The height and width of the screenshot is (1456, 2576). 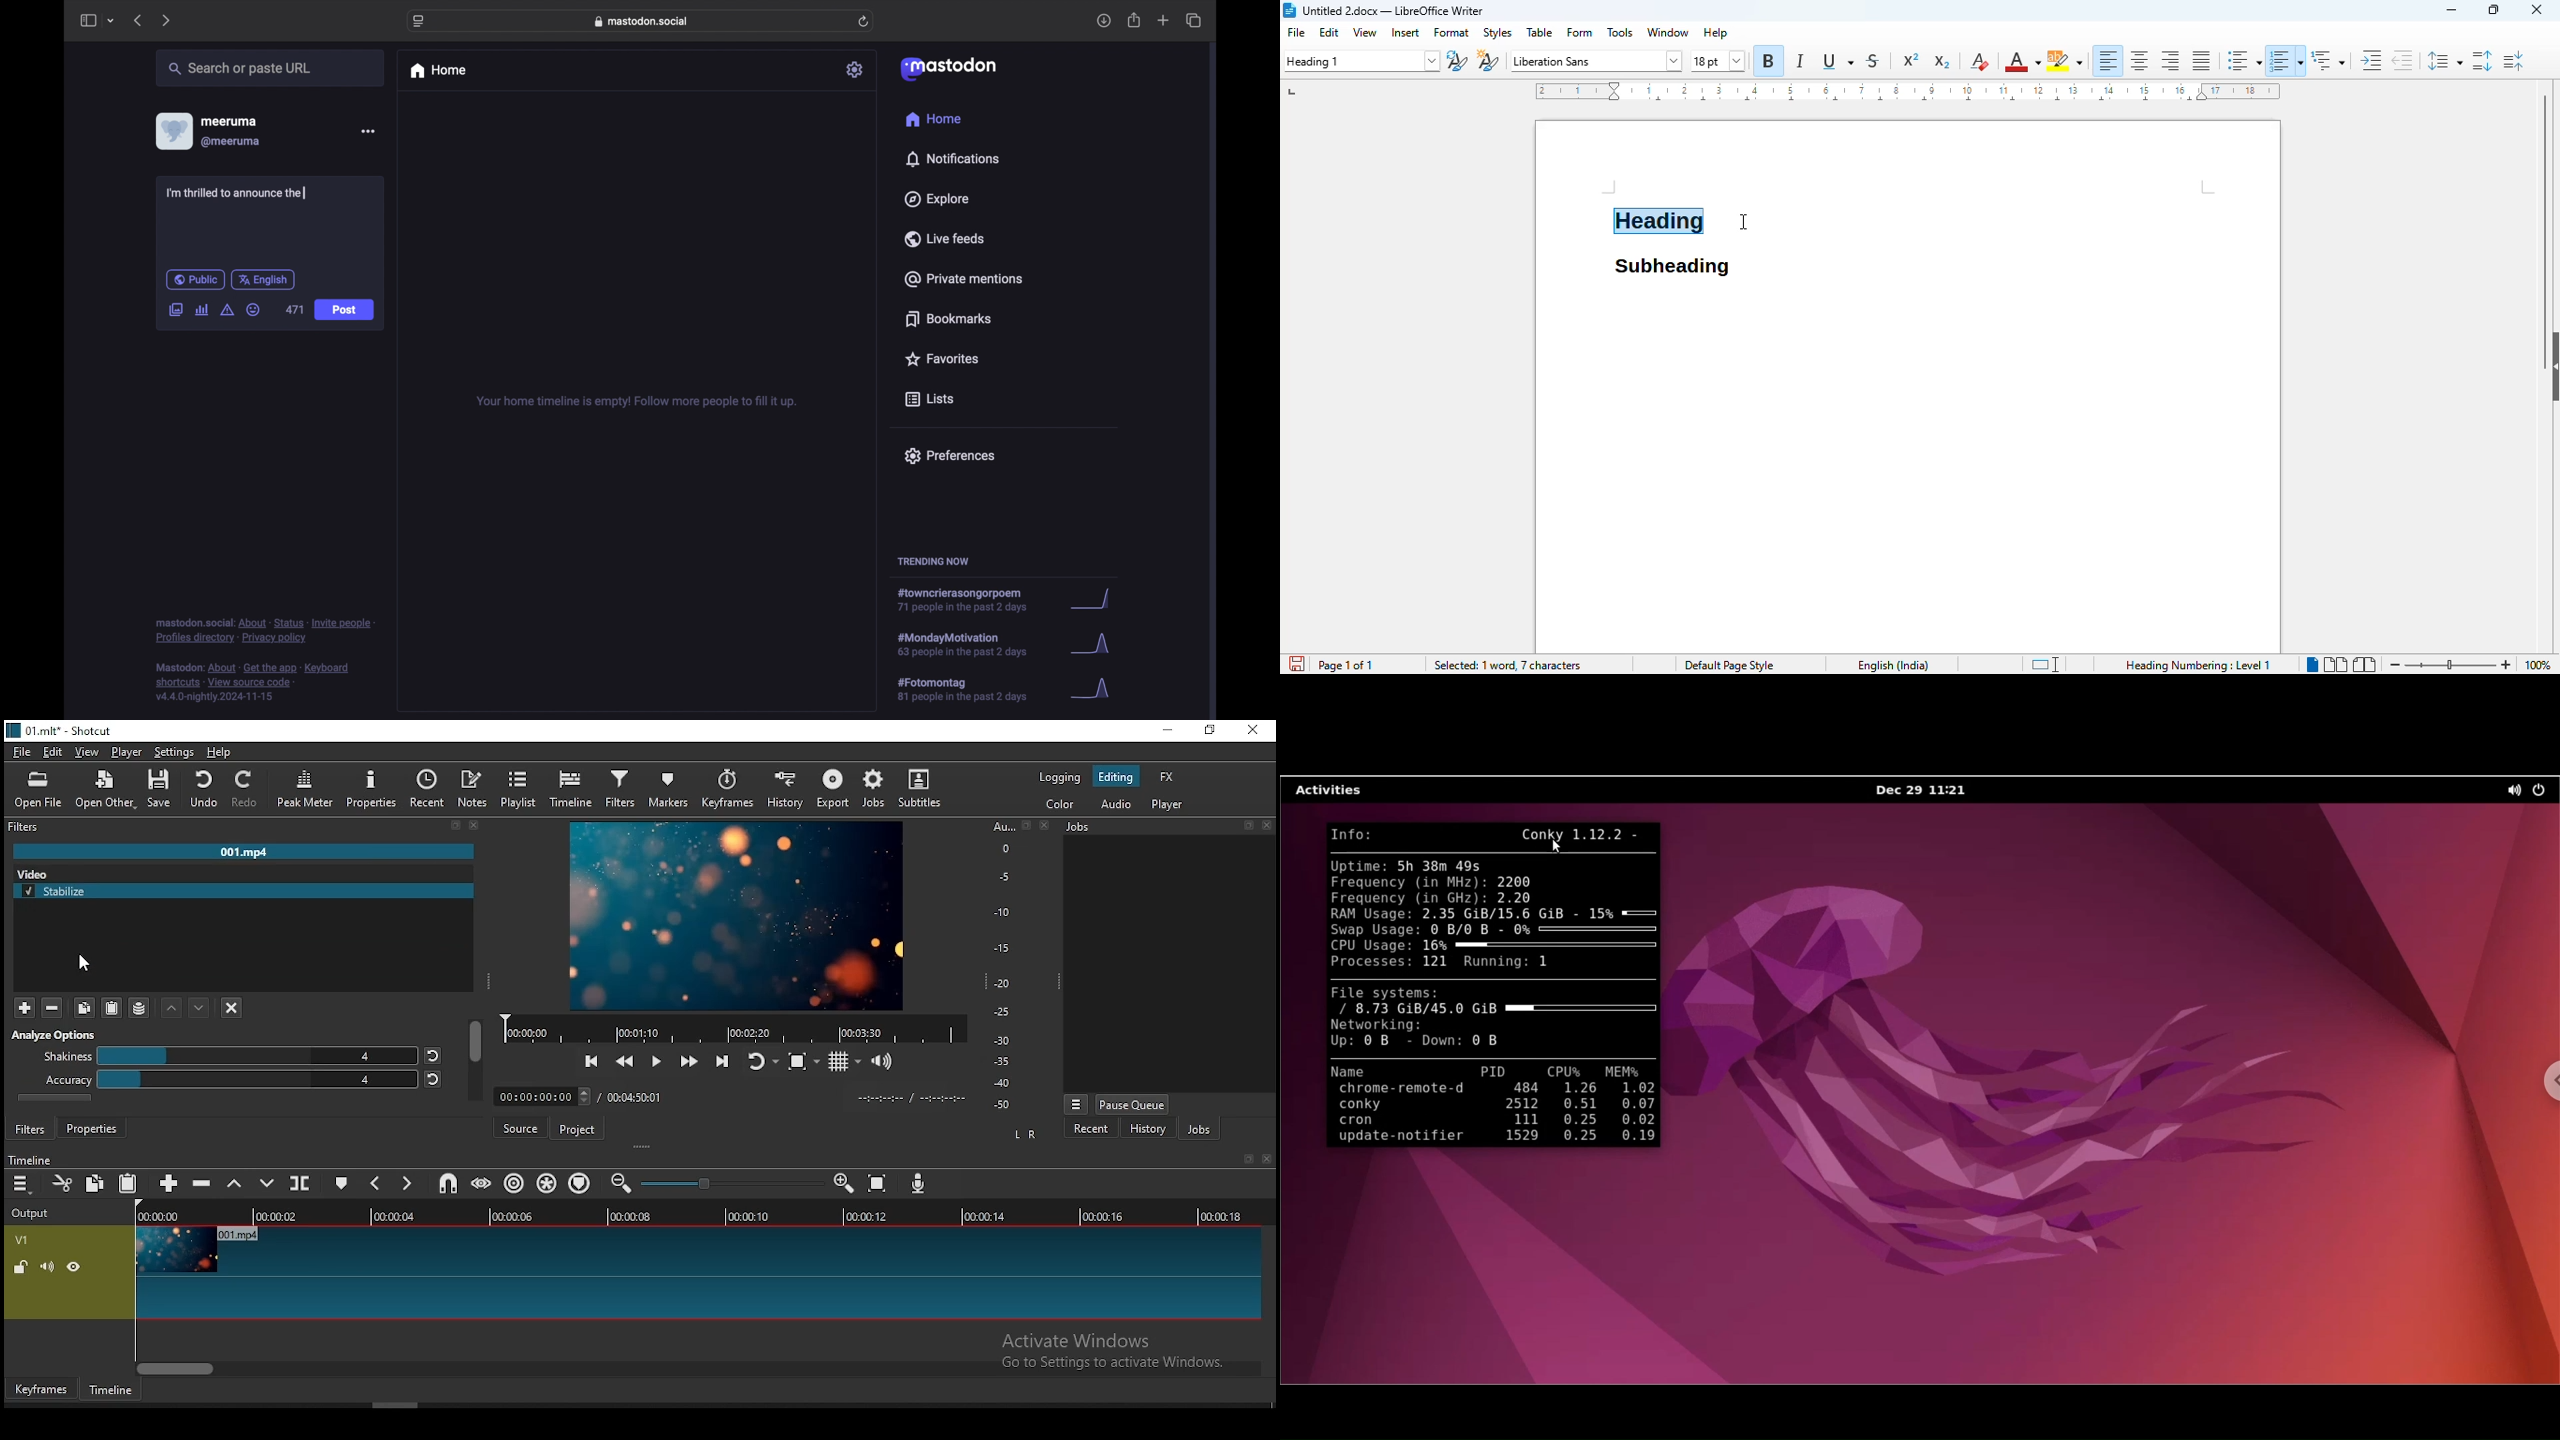 What do you see at coordinates (173, 1009) in the screenshot?
I see `up` at bounding box center [173, 1009].